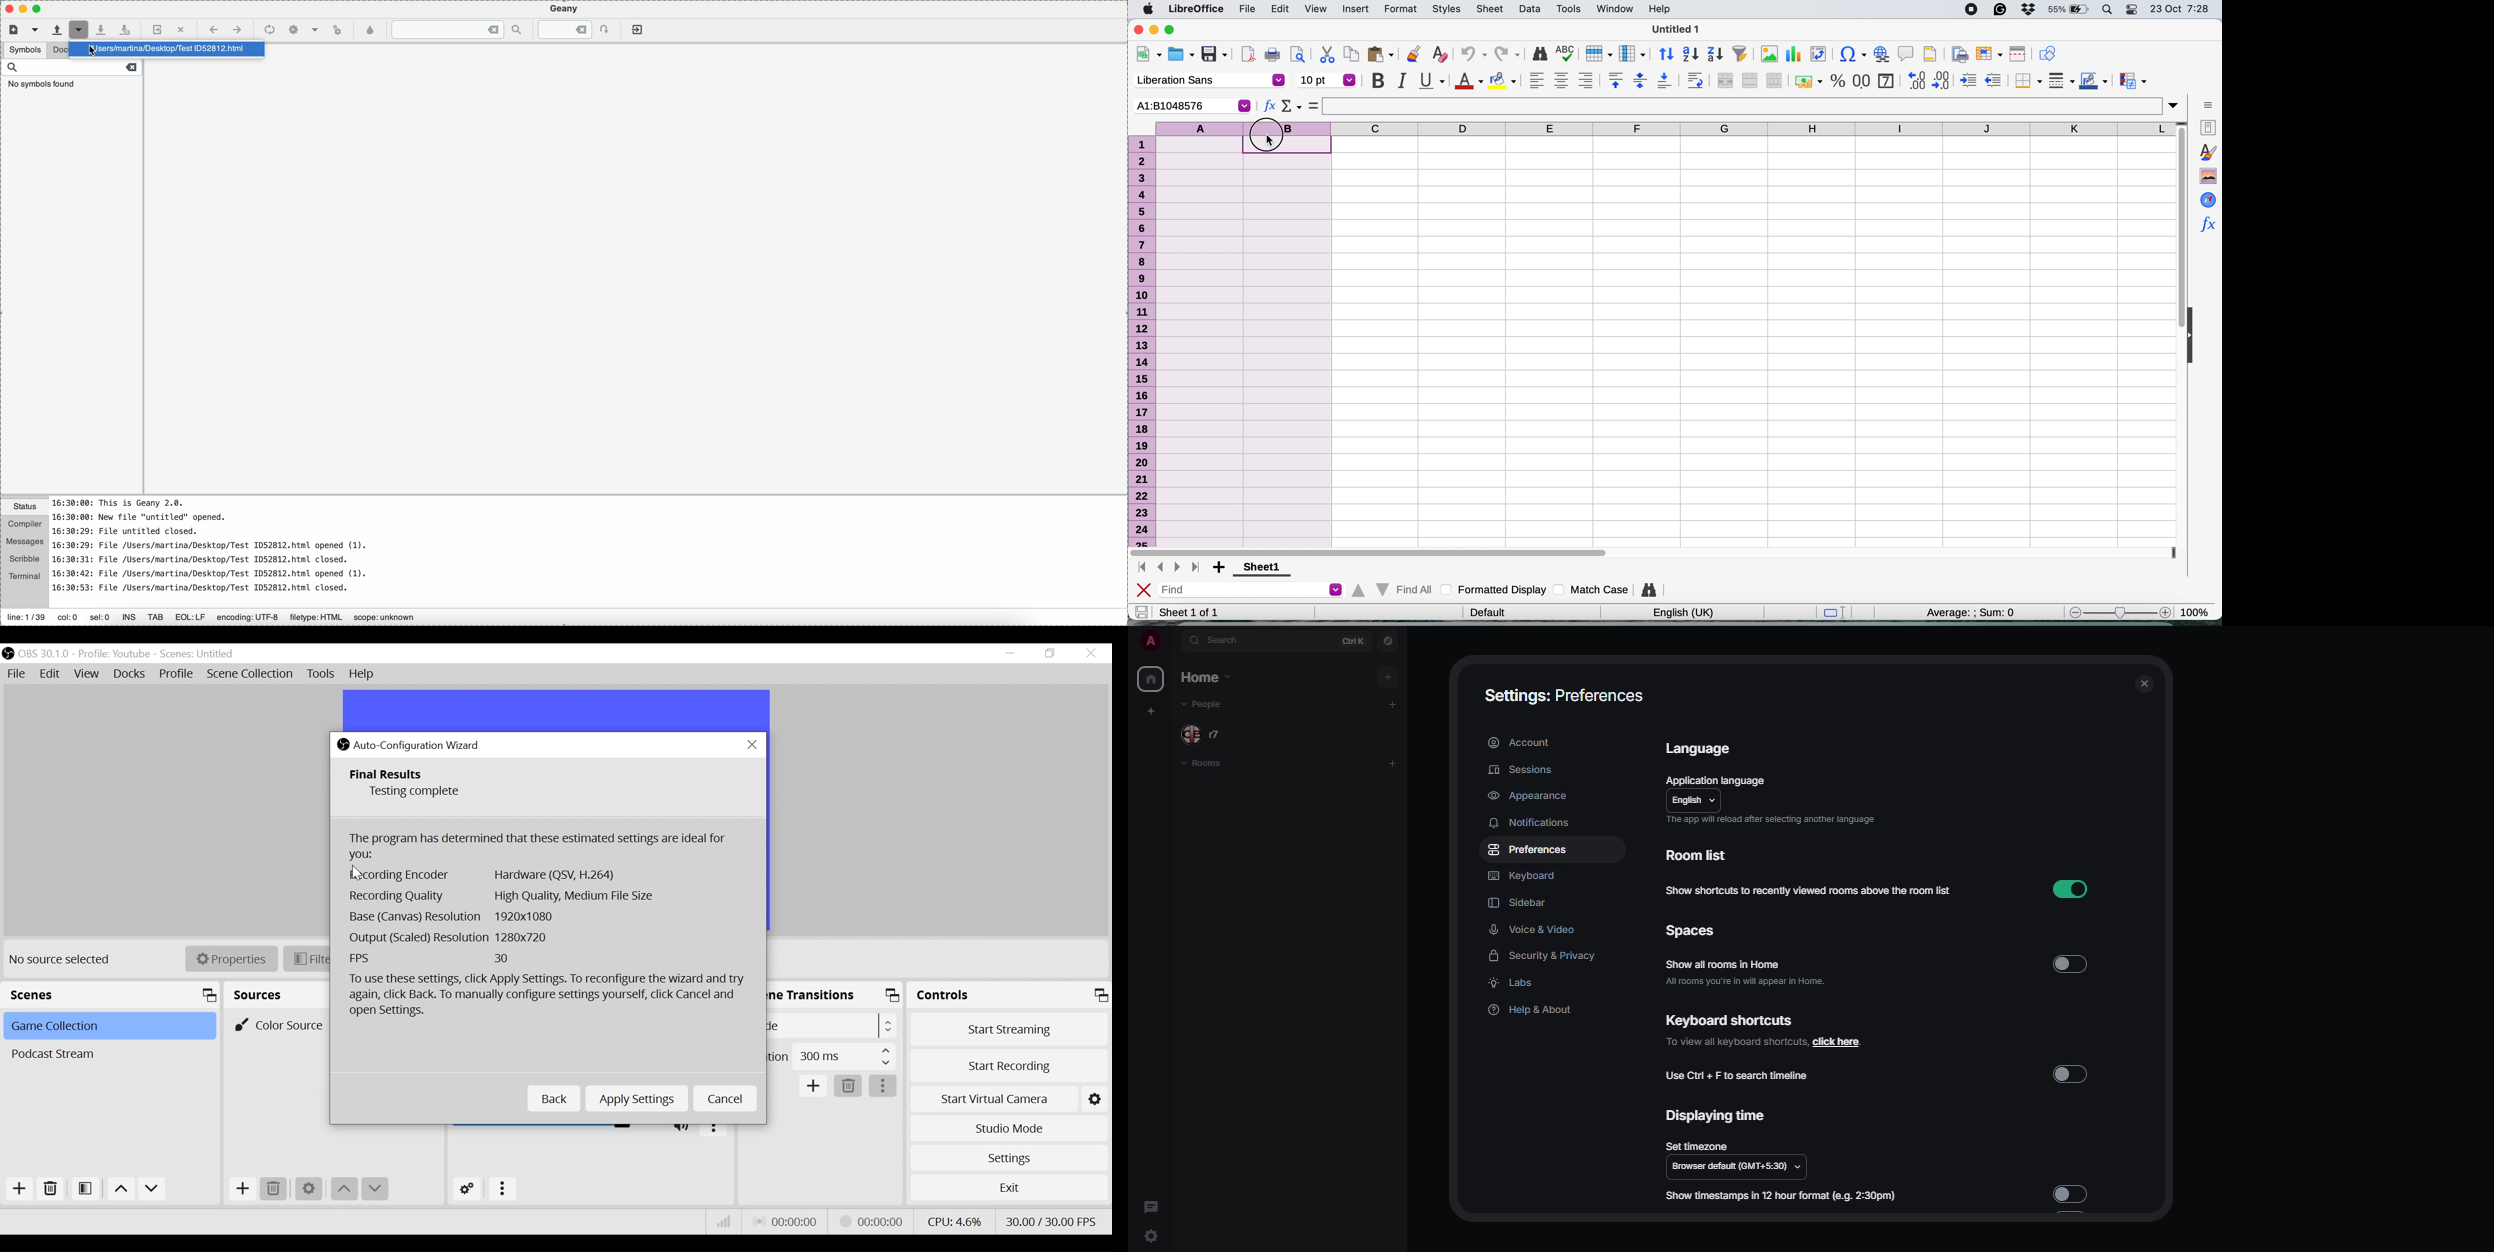  What do you see at coordinates (1704, 855) in the screenshot?
I see `room list` at bounding box center [1704, 855].